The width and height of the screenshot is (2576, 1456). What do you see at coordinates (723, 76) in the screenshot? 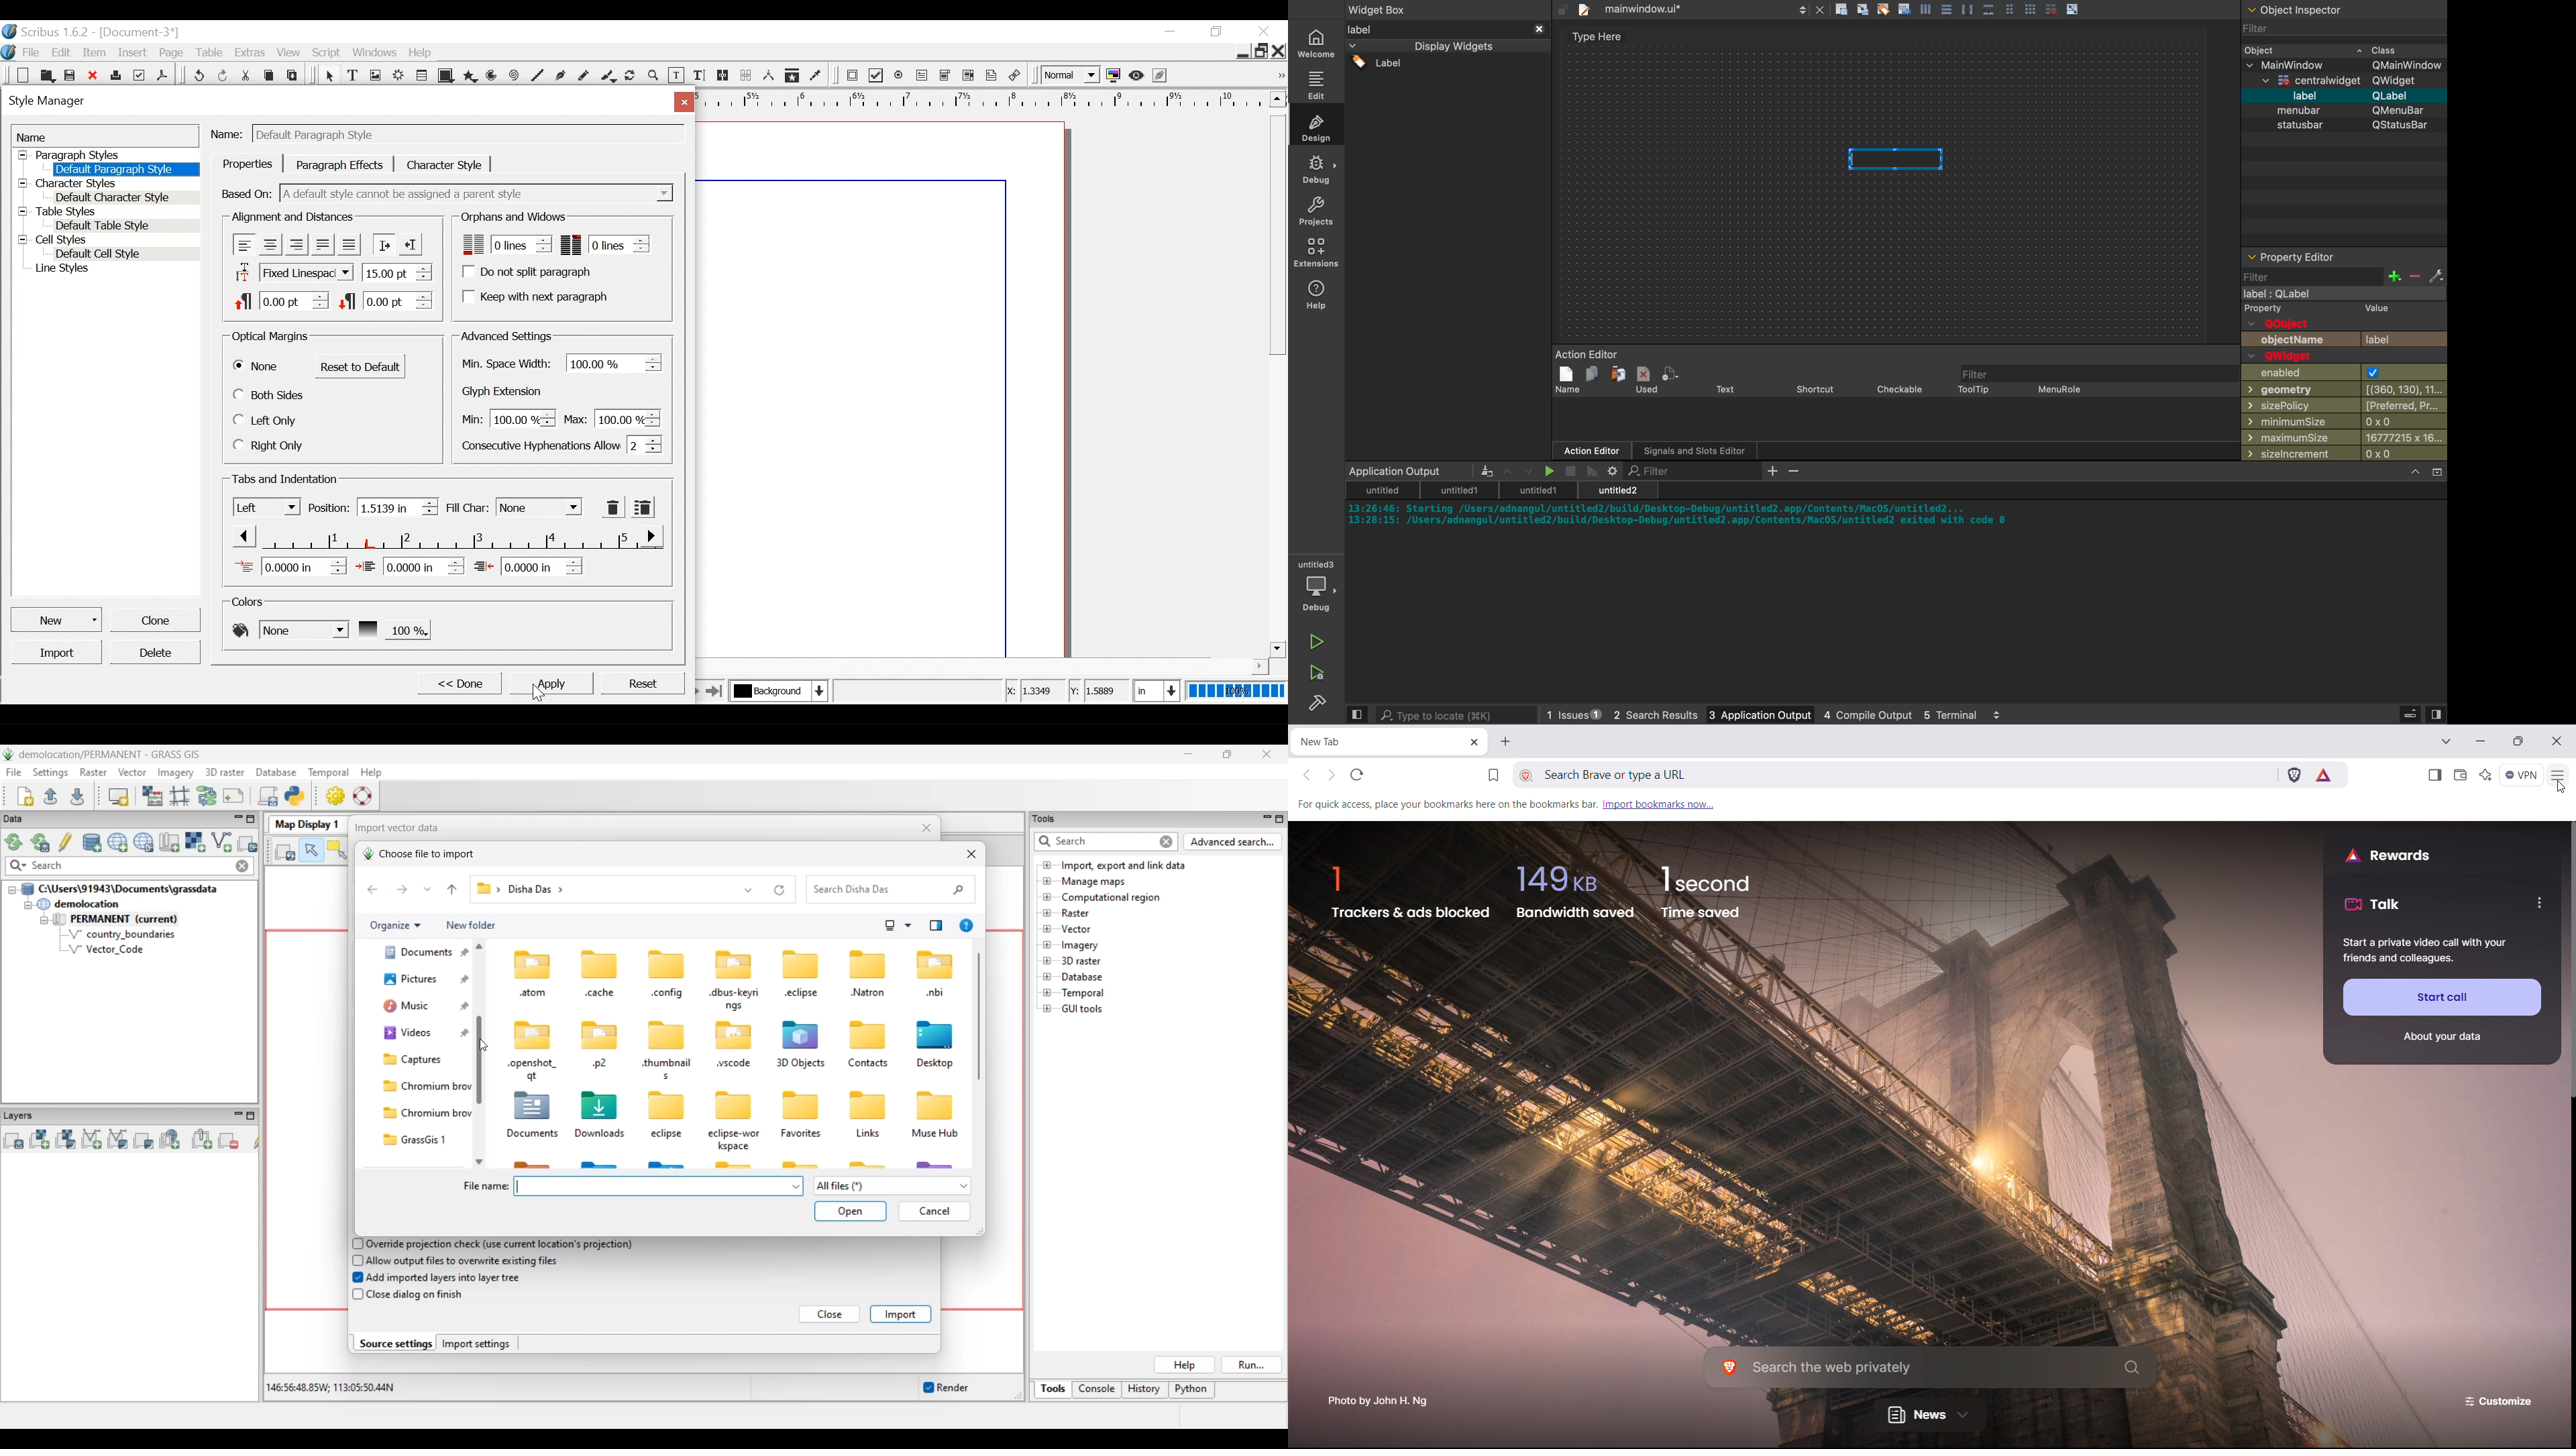
I see `link text frames` at bounding box center [723, 76].